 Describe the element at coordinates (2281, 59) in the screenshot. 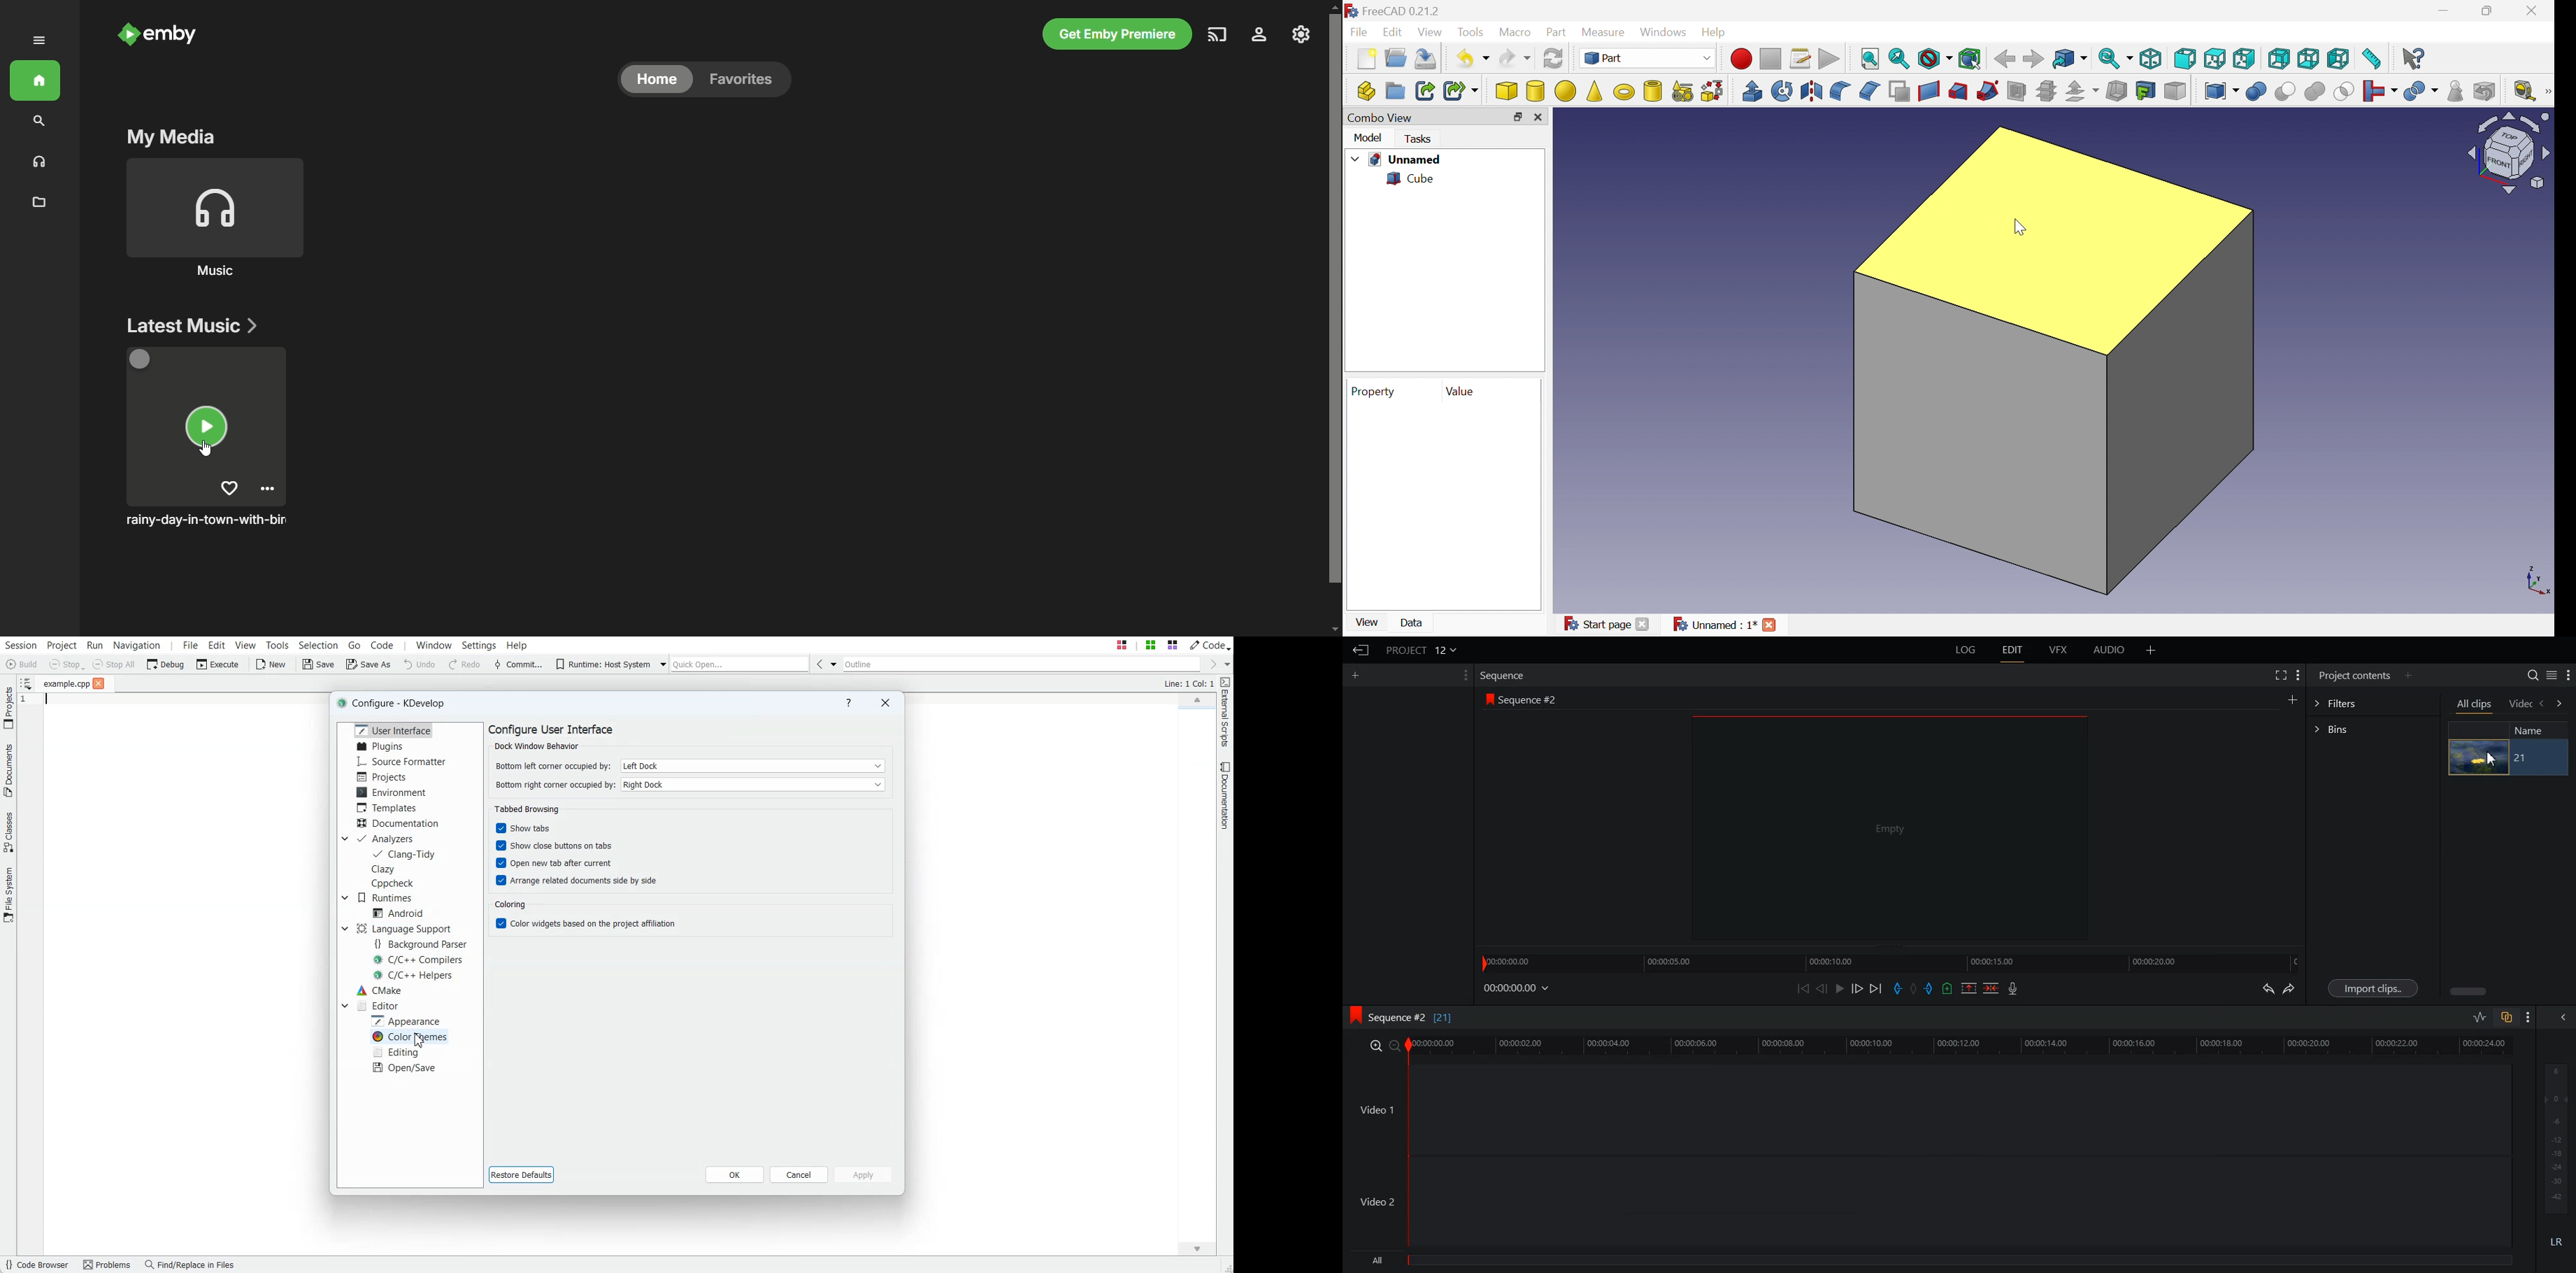

I see `Rear` at that location.